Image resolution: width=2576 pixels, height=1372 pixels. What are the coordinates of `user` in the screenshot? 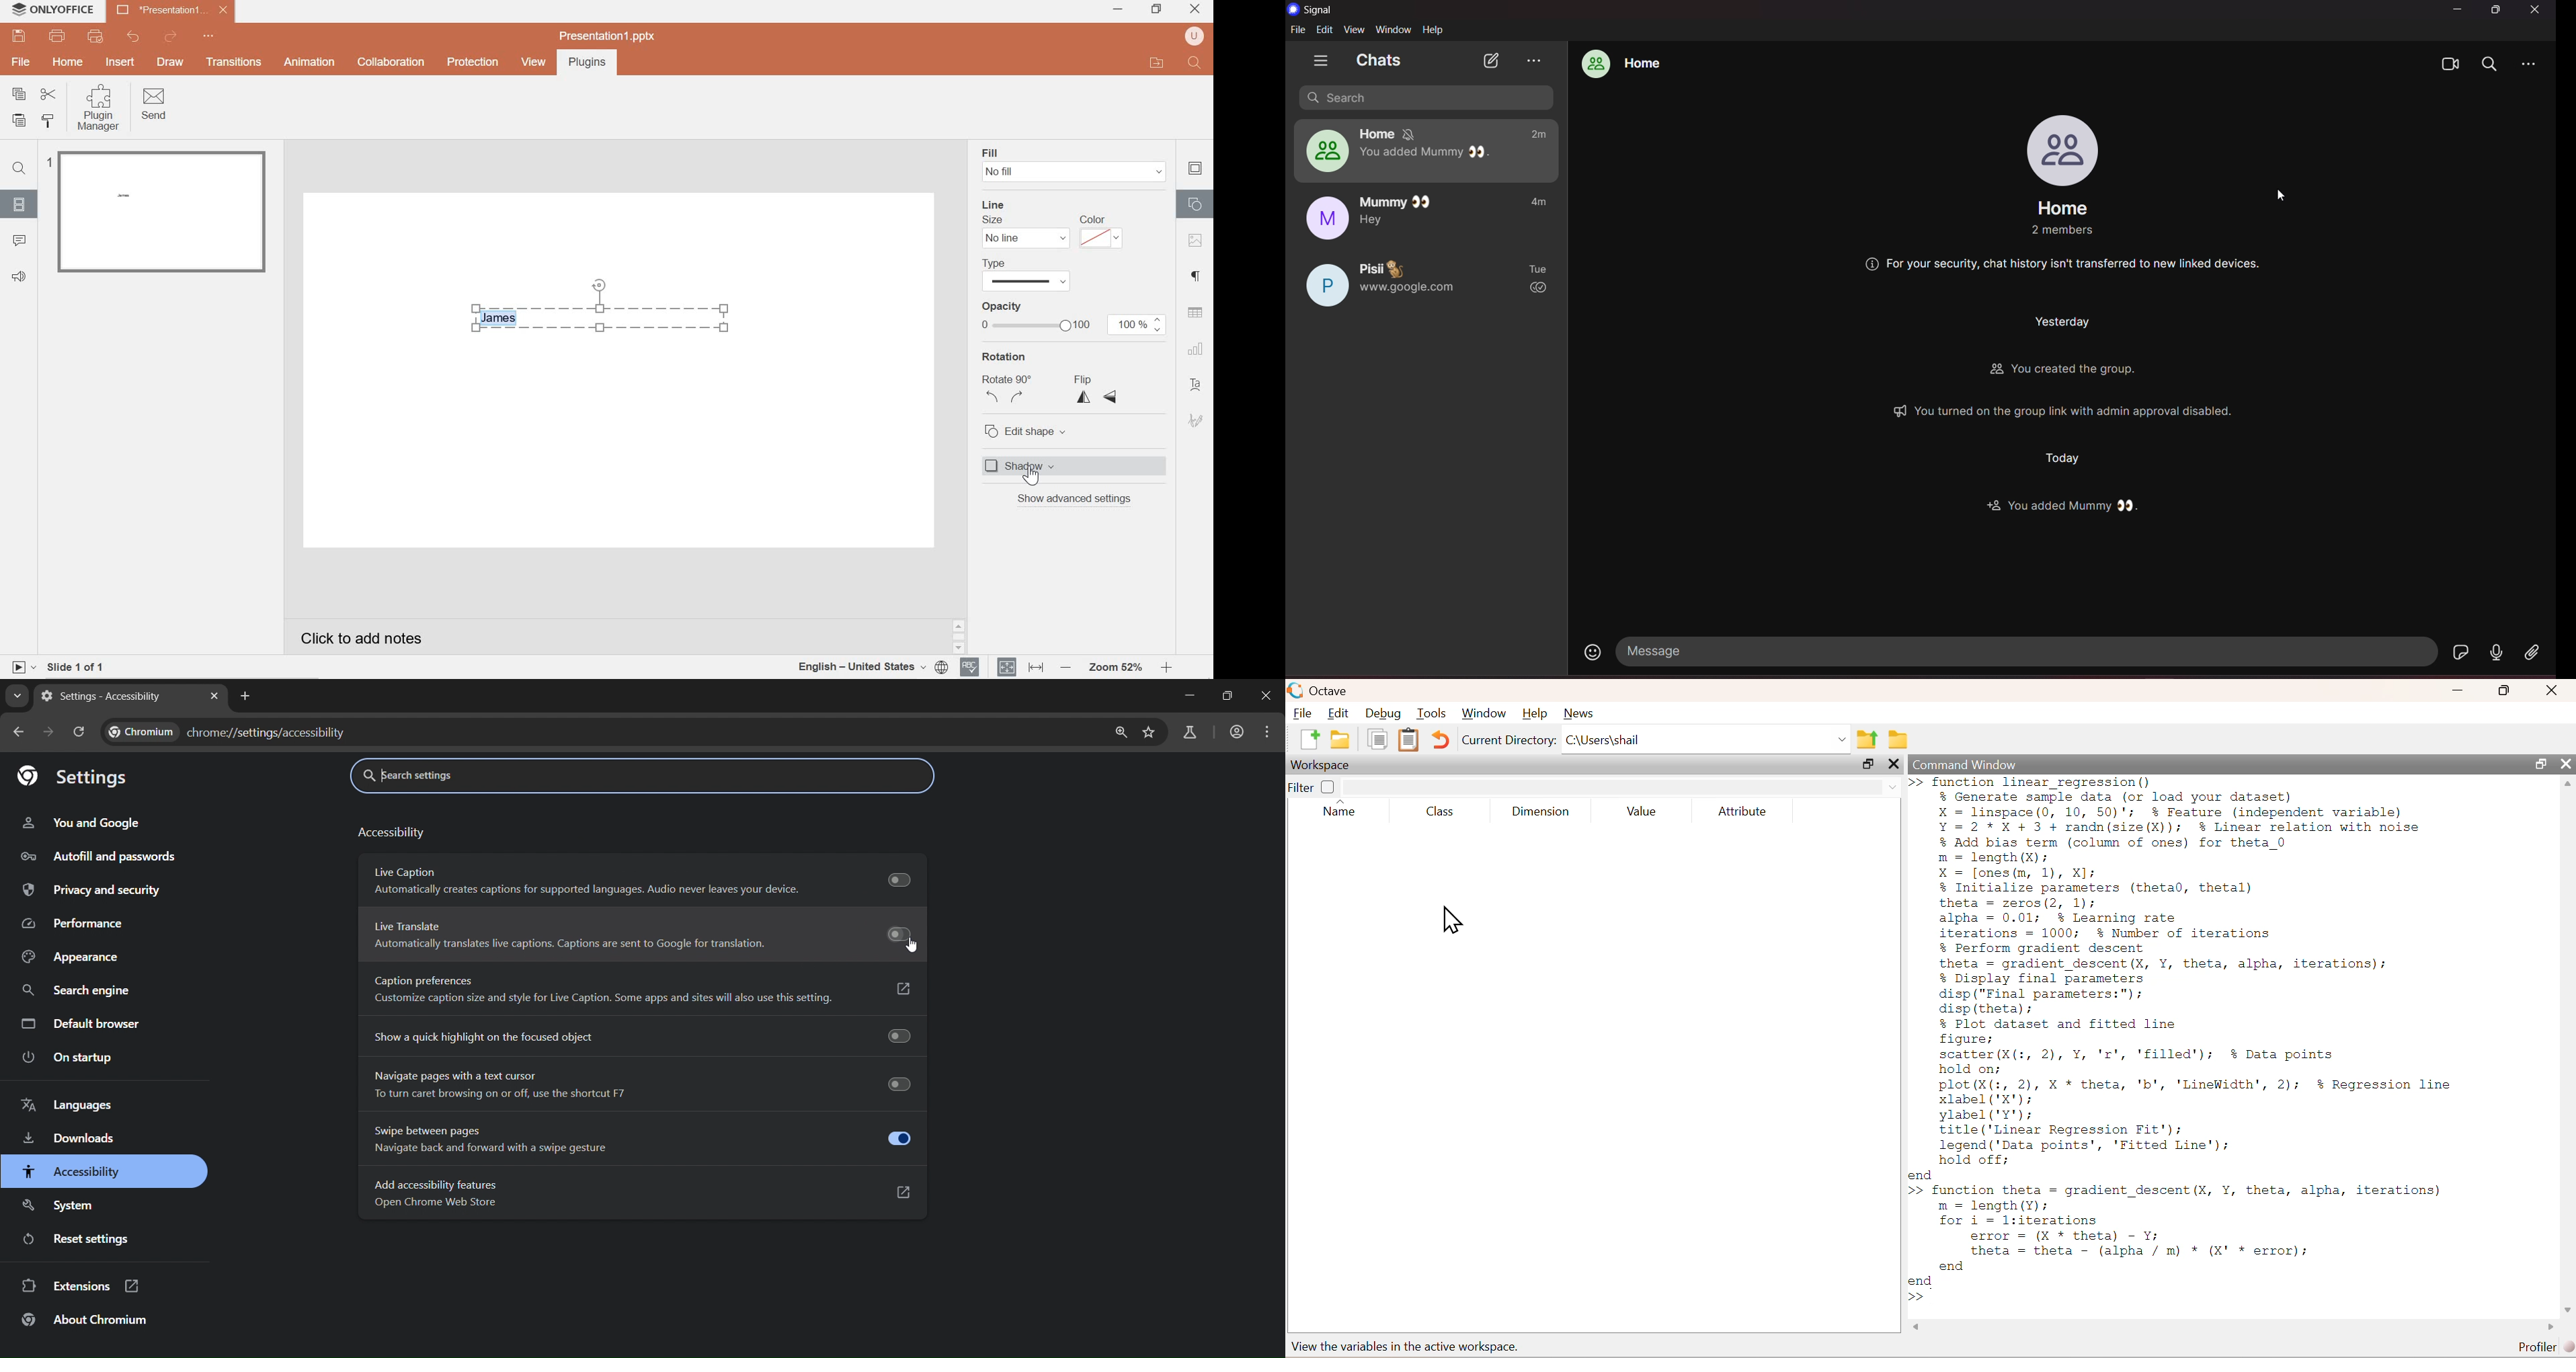 It's located at (1195, 37).